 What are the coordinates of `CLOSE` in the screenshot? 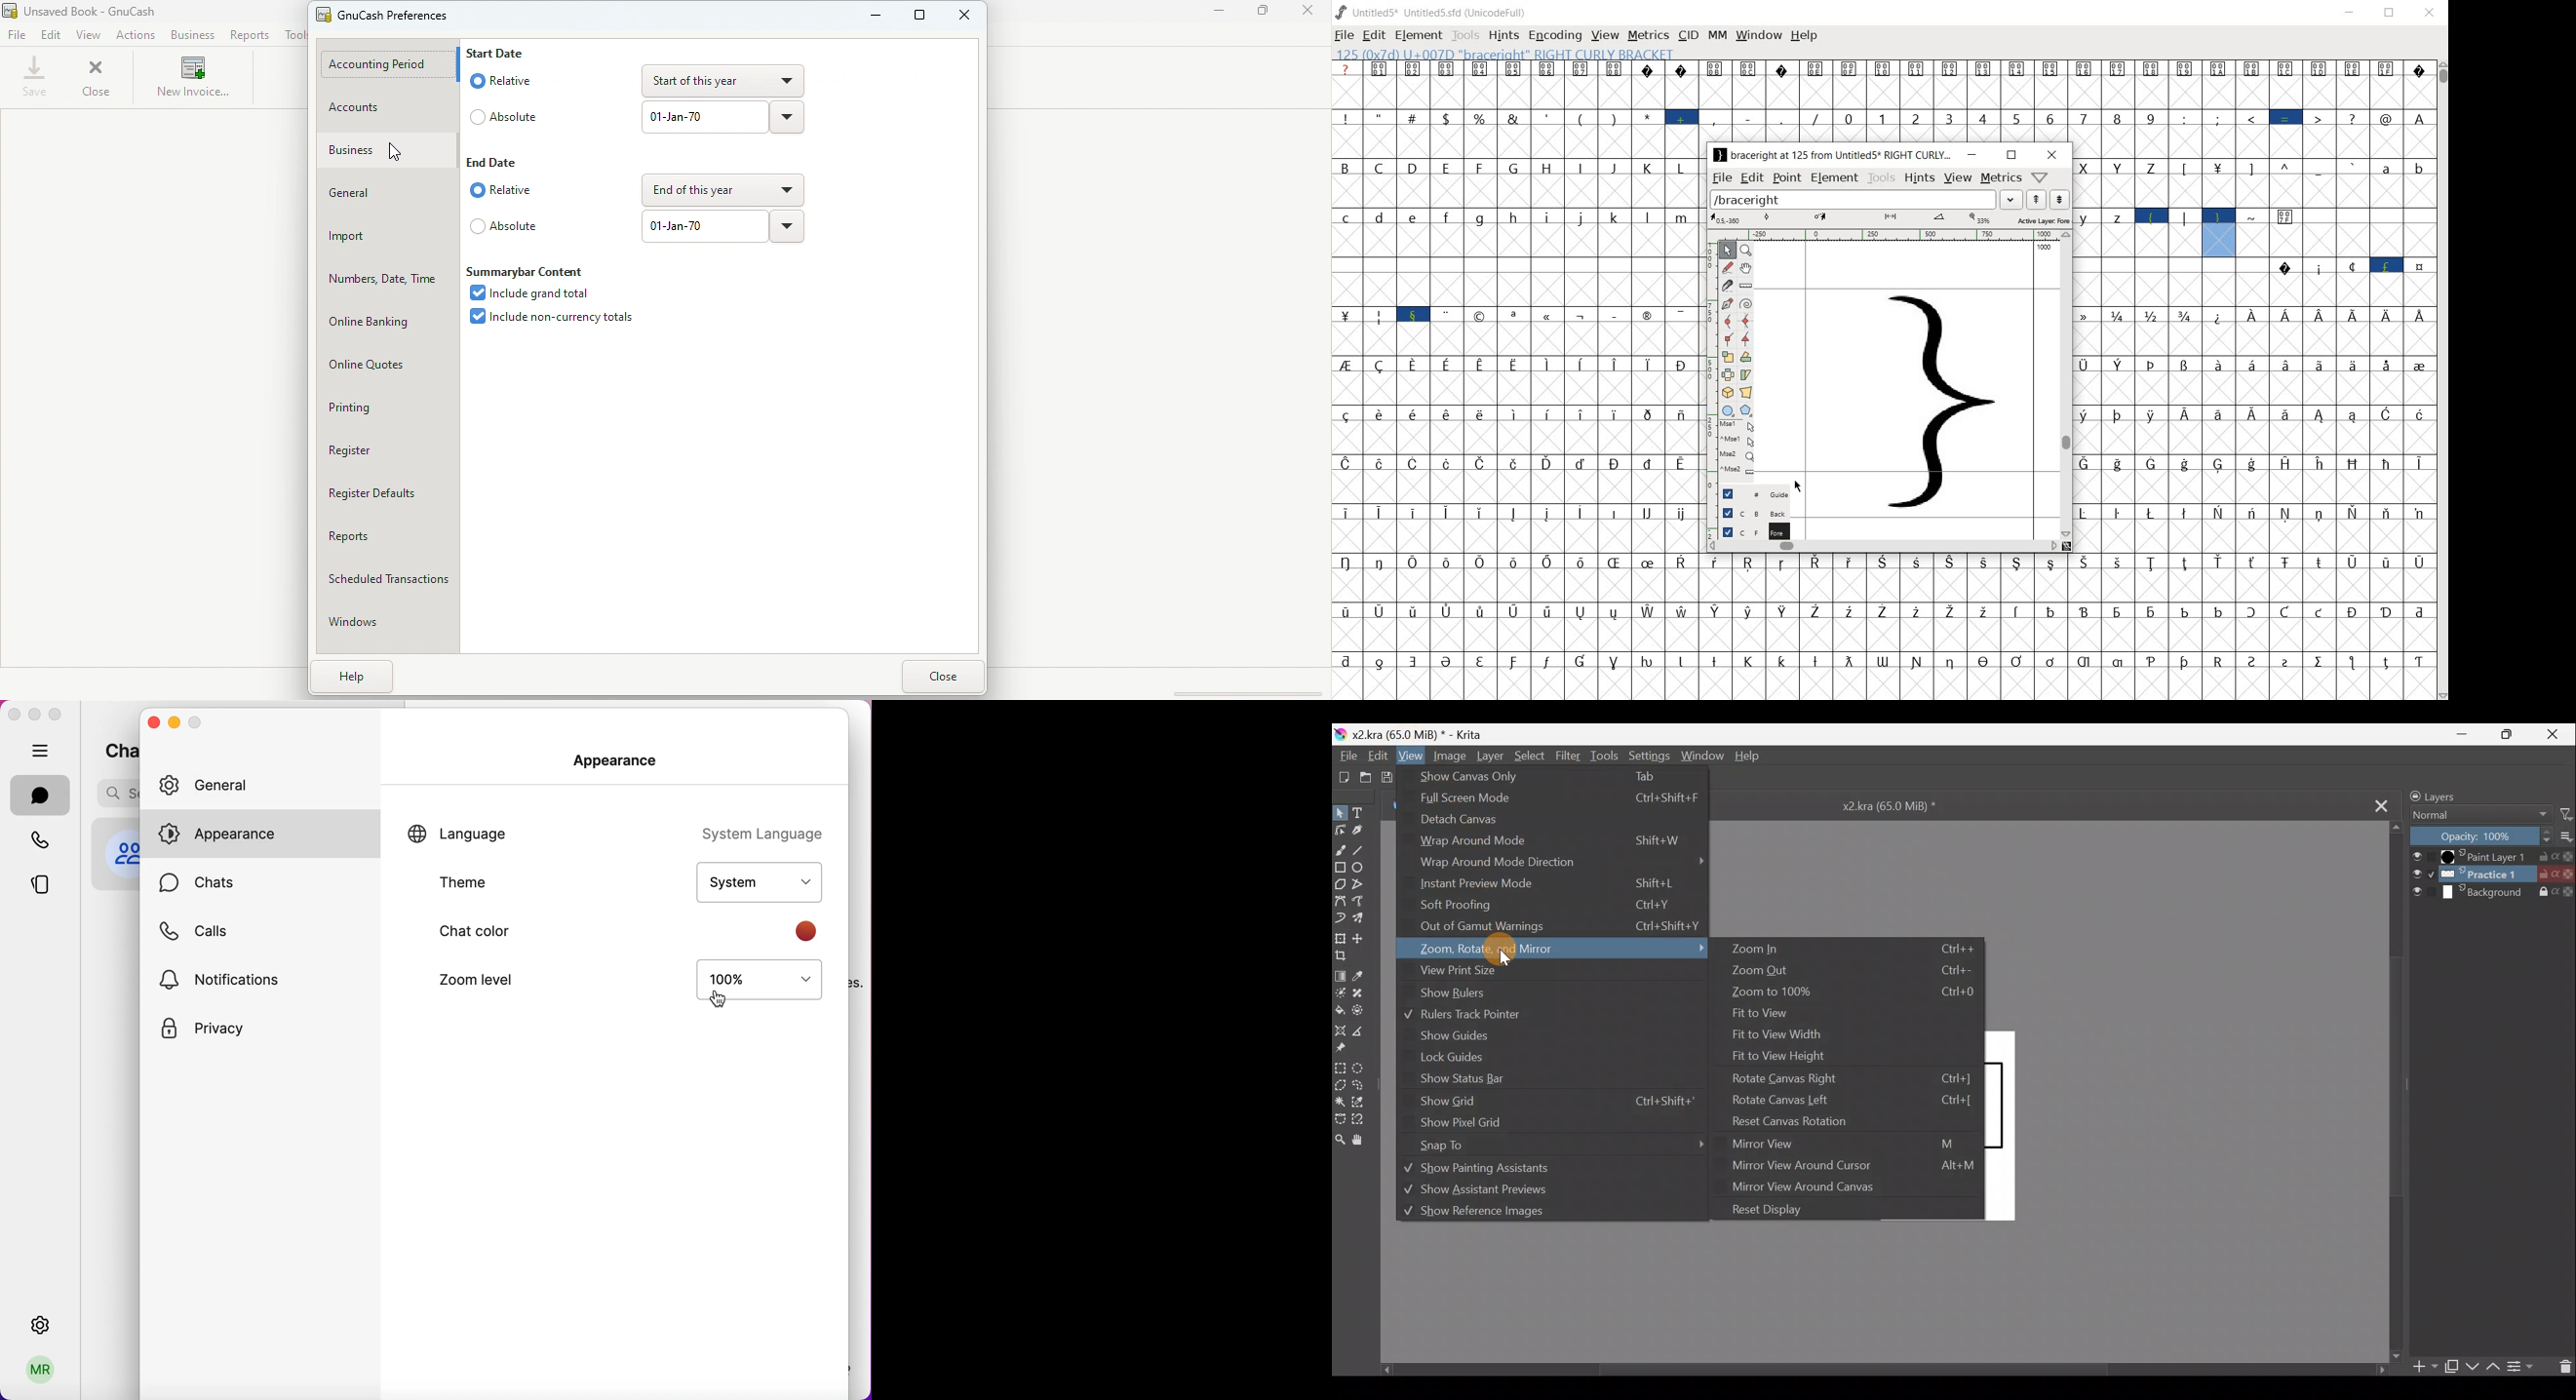 It's located at (2427, 12).